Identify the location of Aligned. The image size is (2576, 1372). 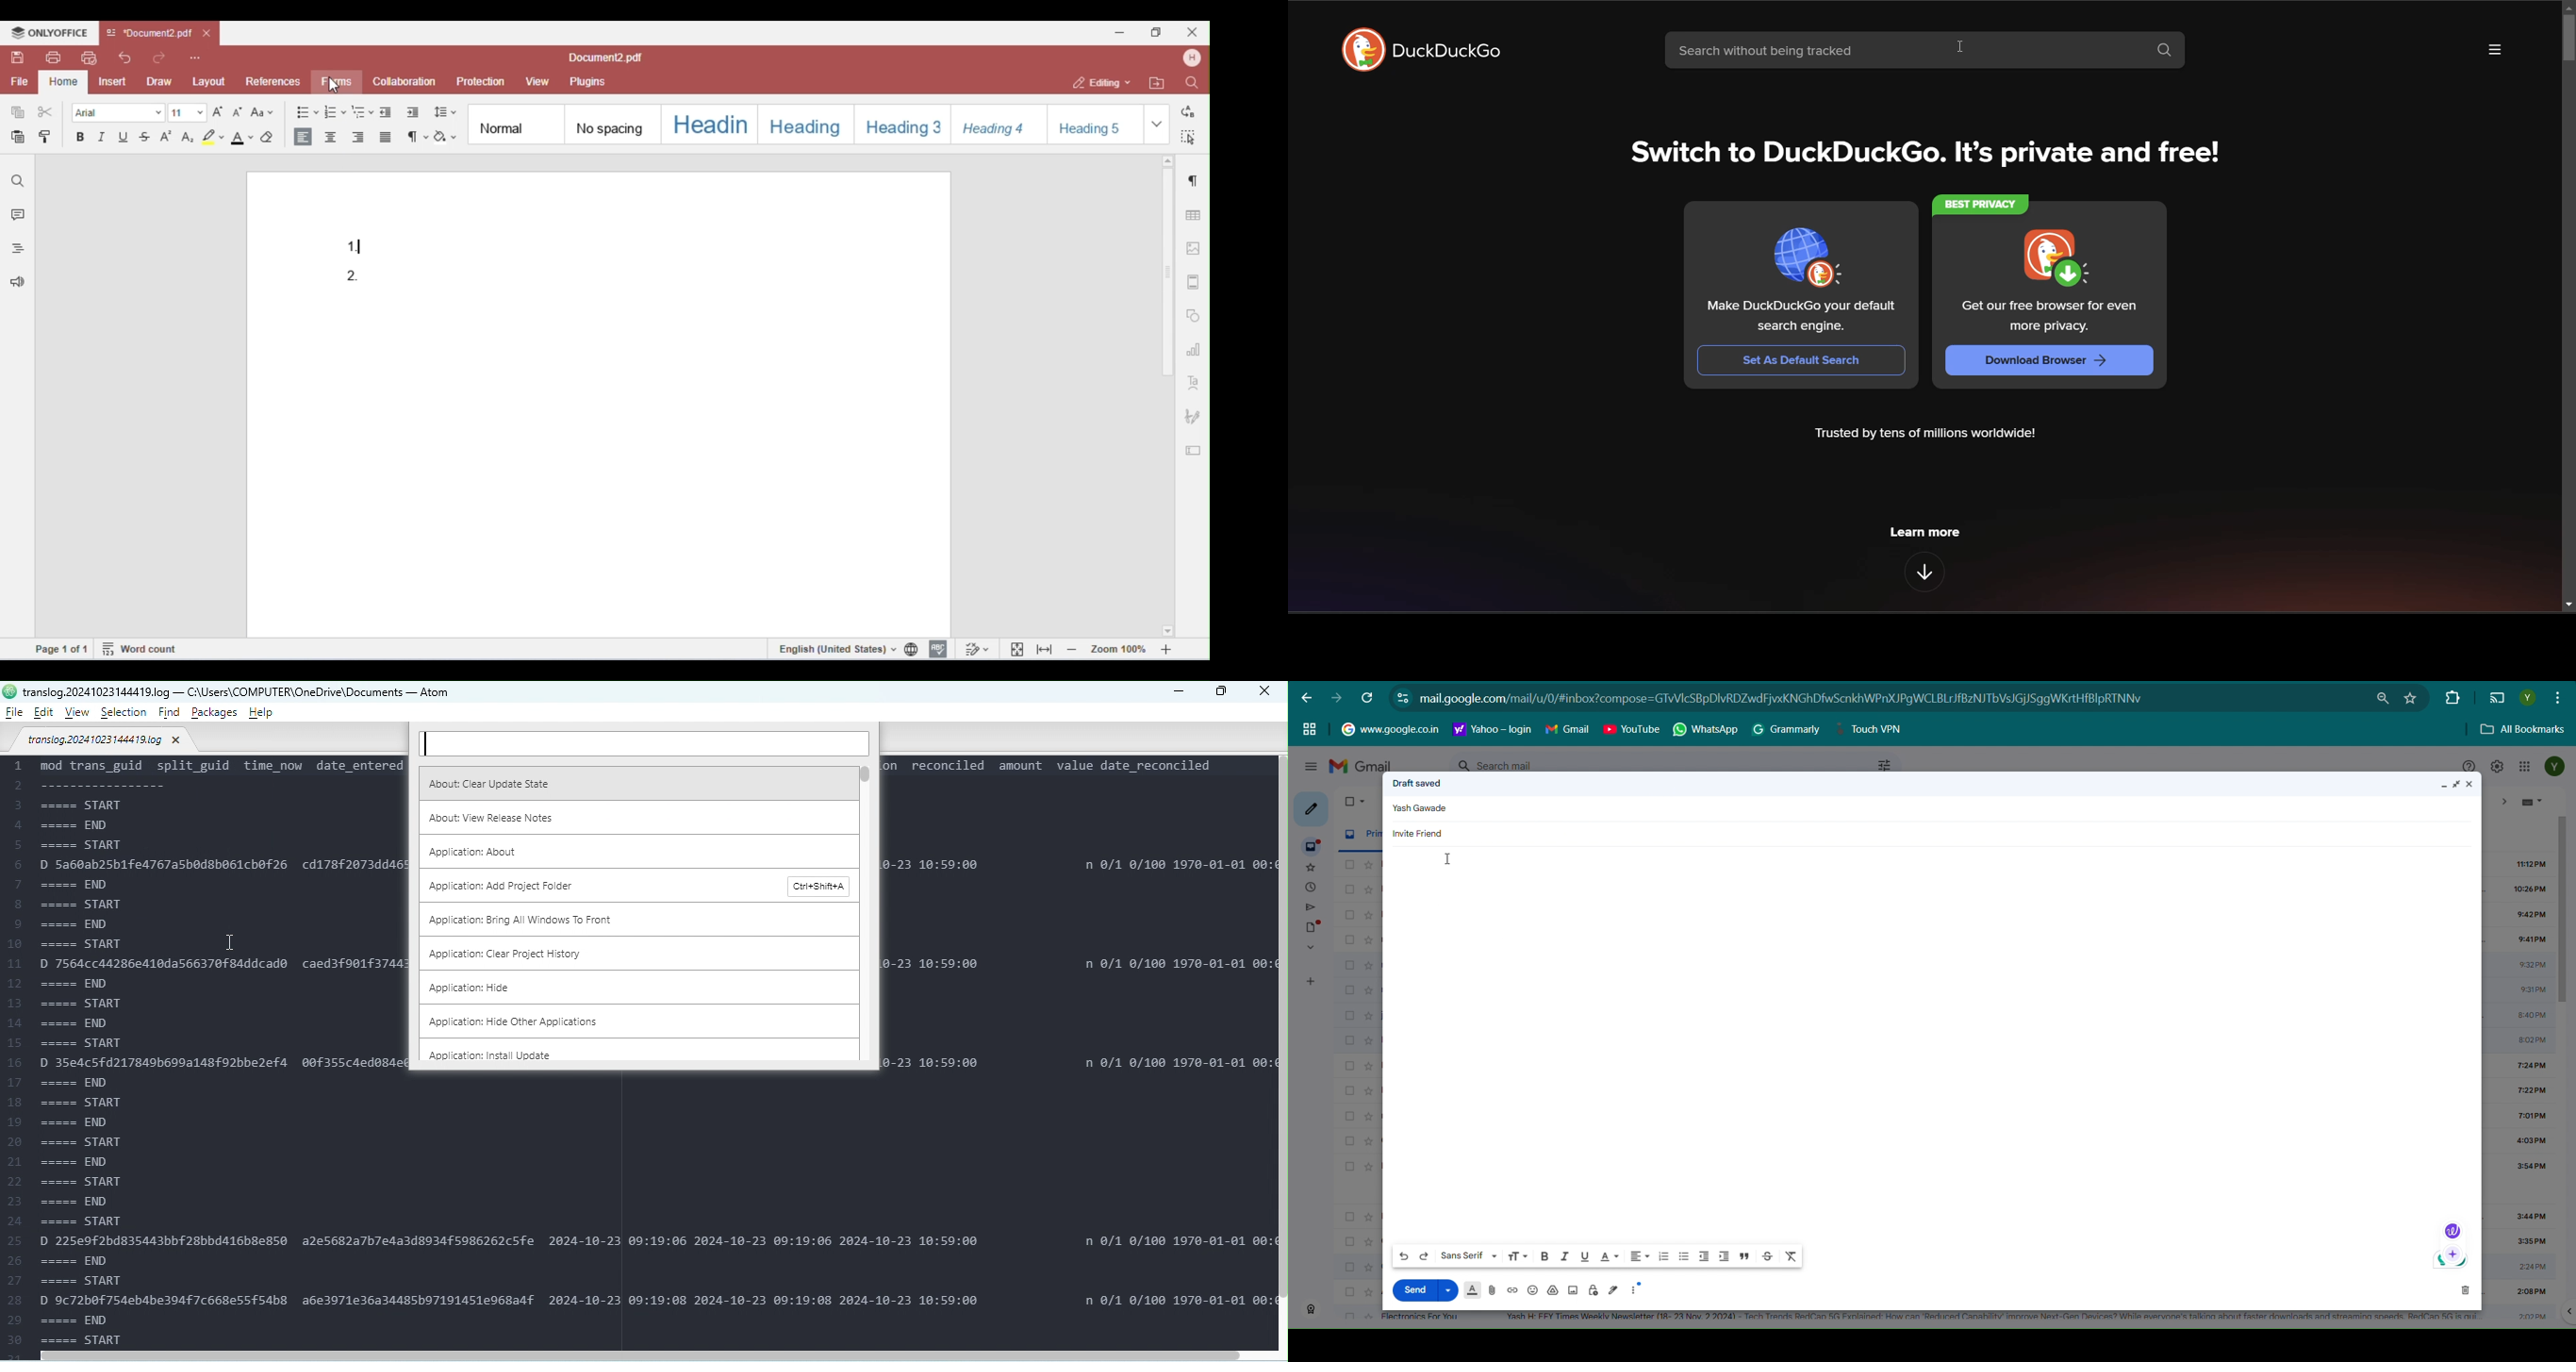
(1640, 1257).